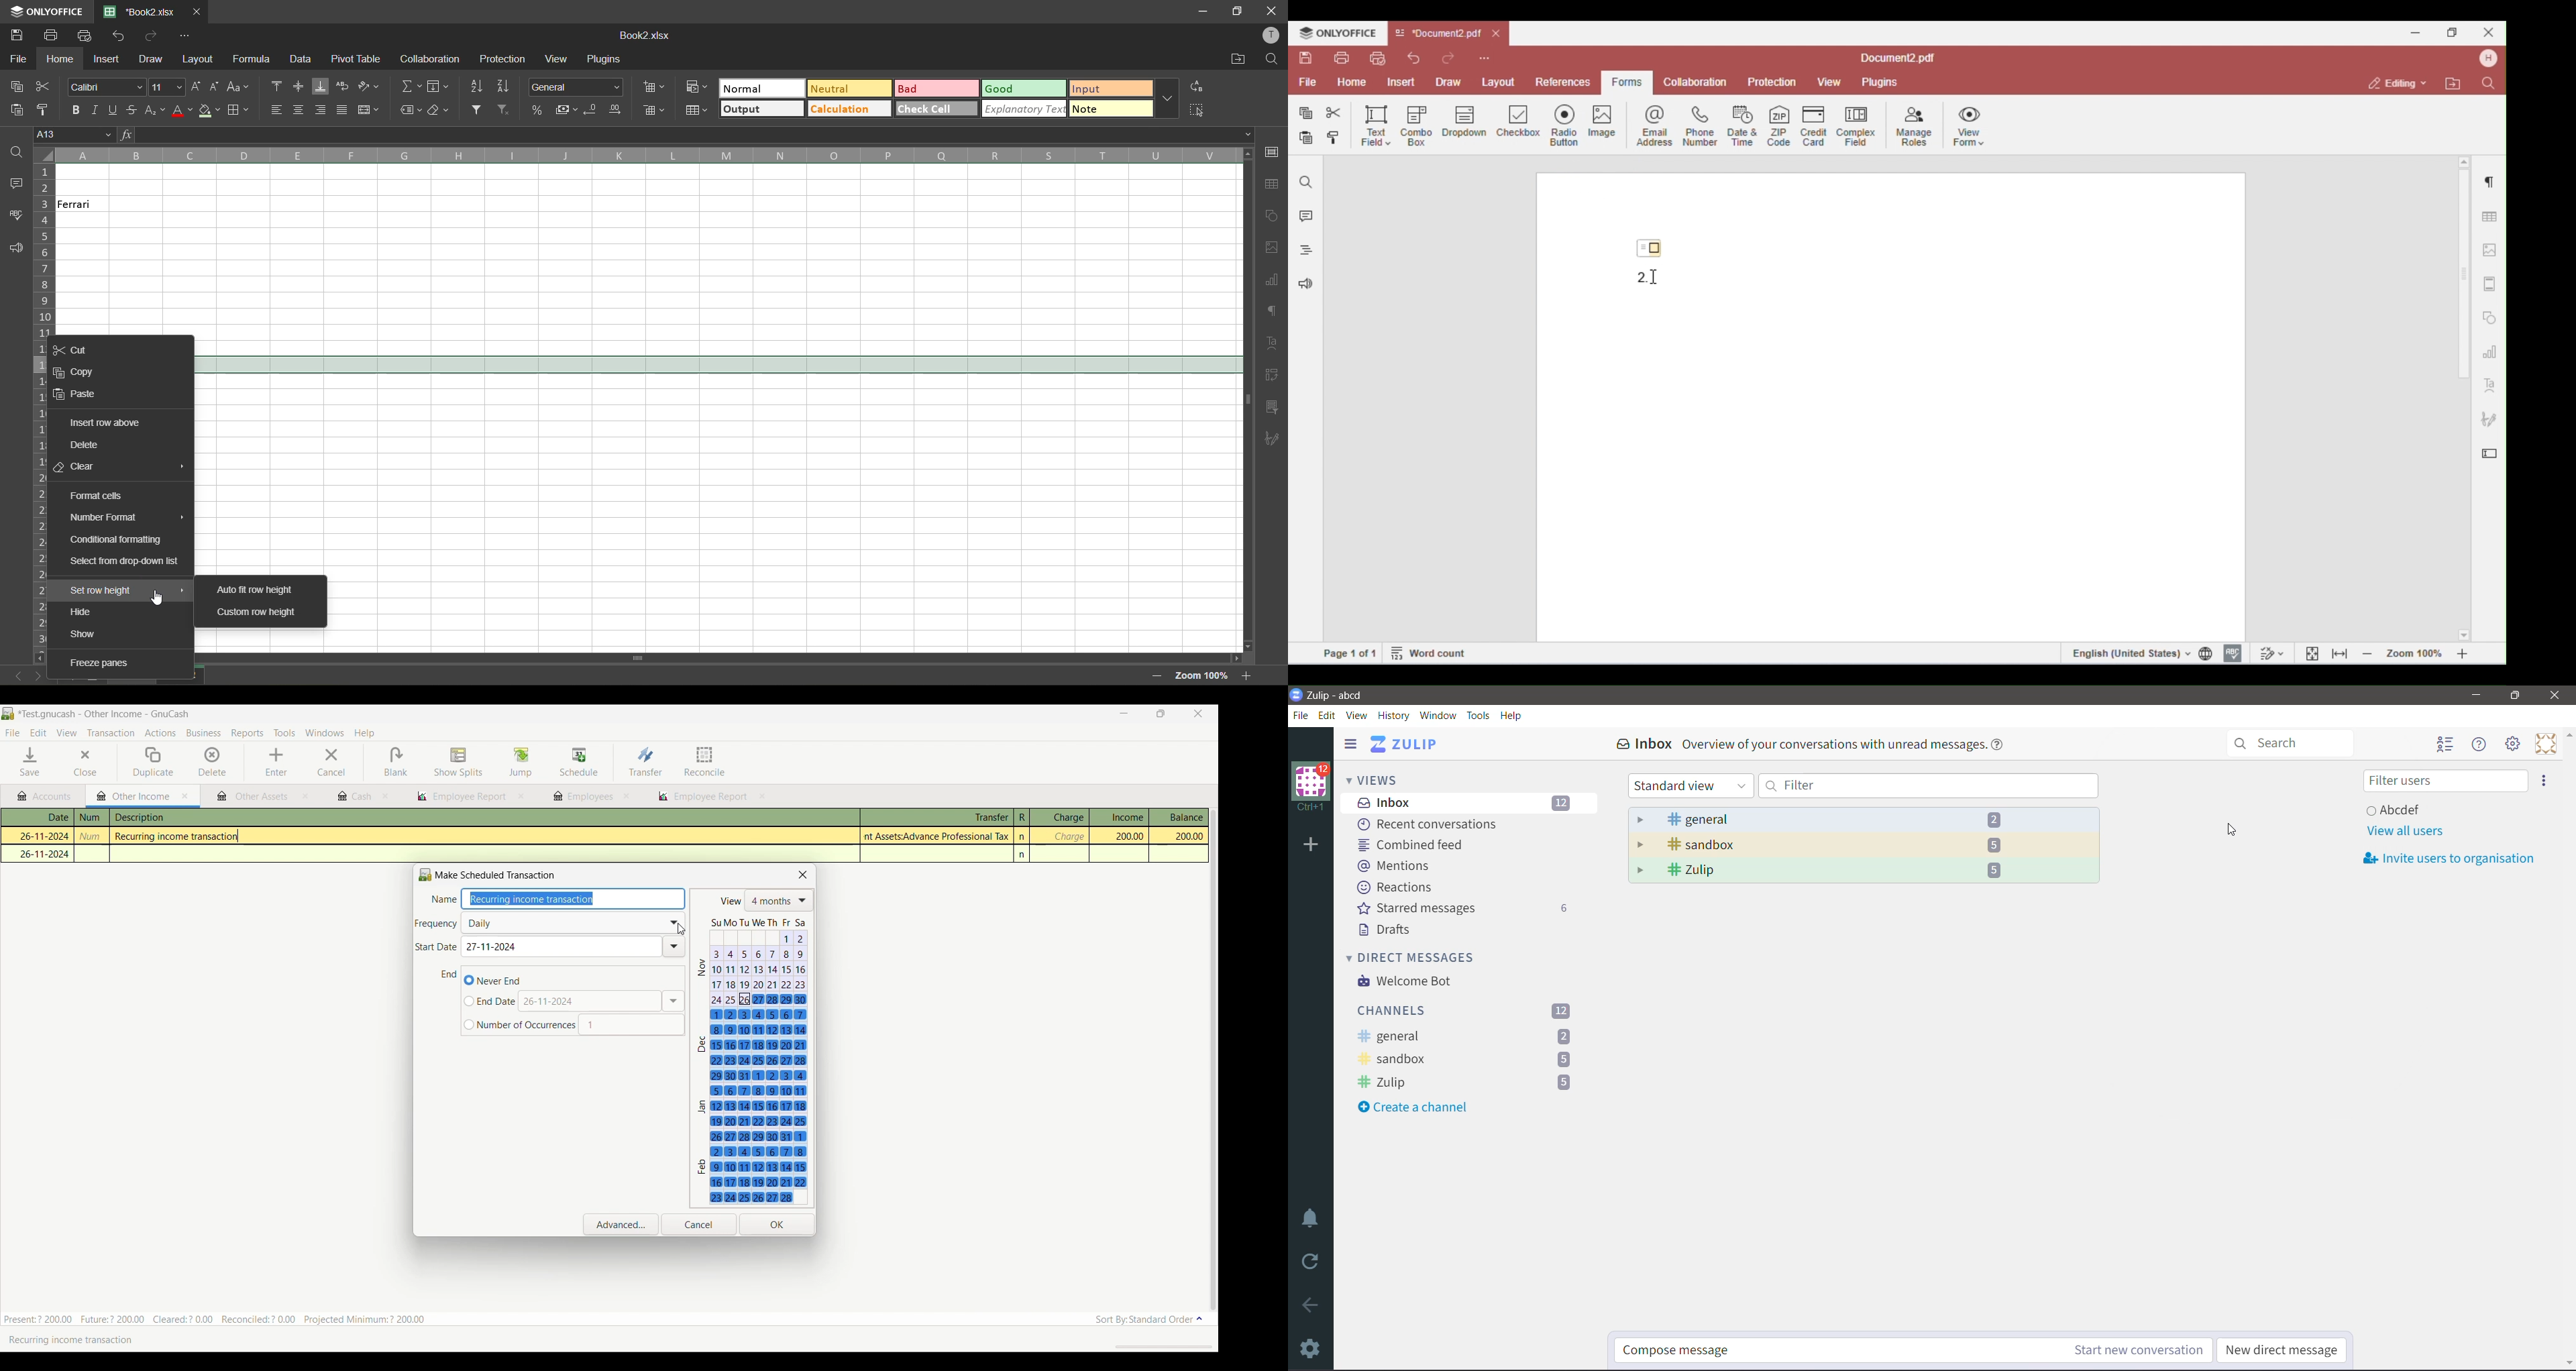 The height and width of the screenshot is (1372, 2576). Describe the element at coordinates (591, 1001) in the screenshot. I see `Enter date manually` at that location.